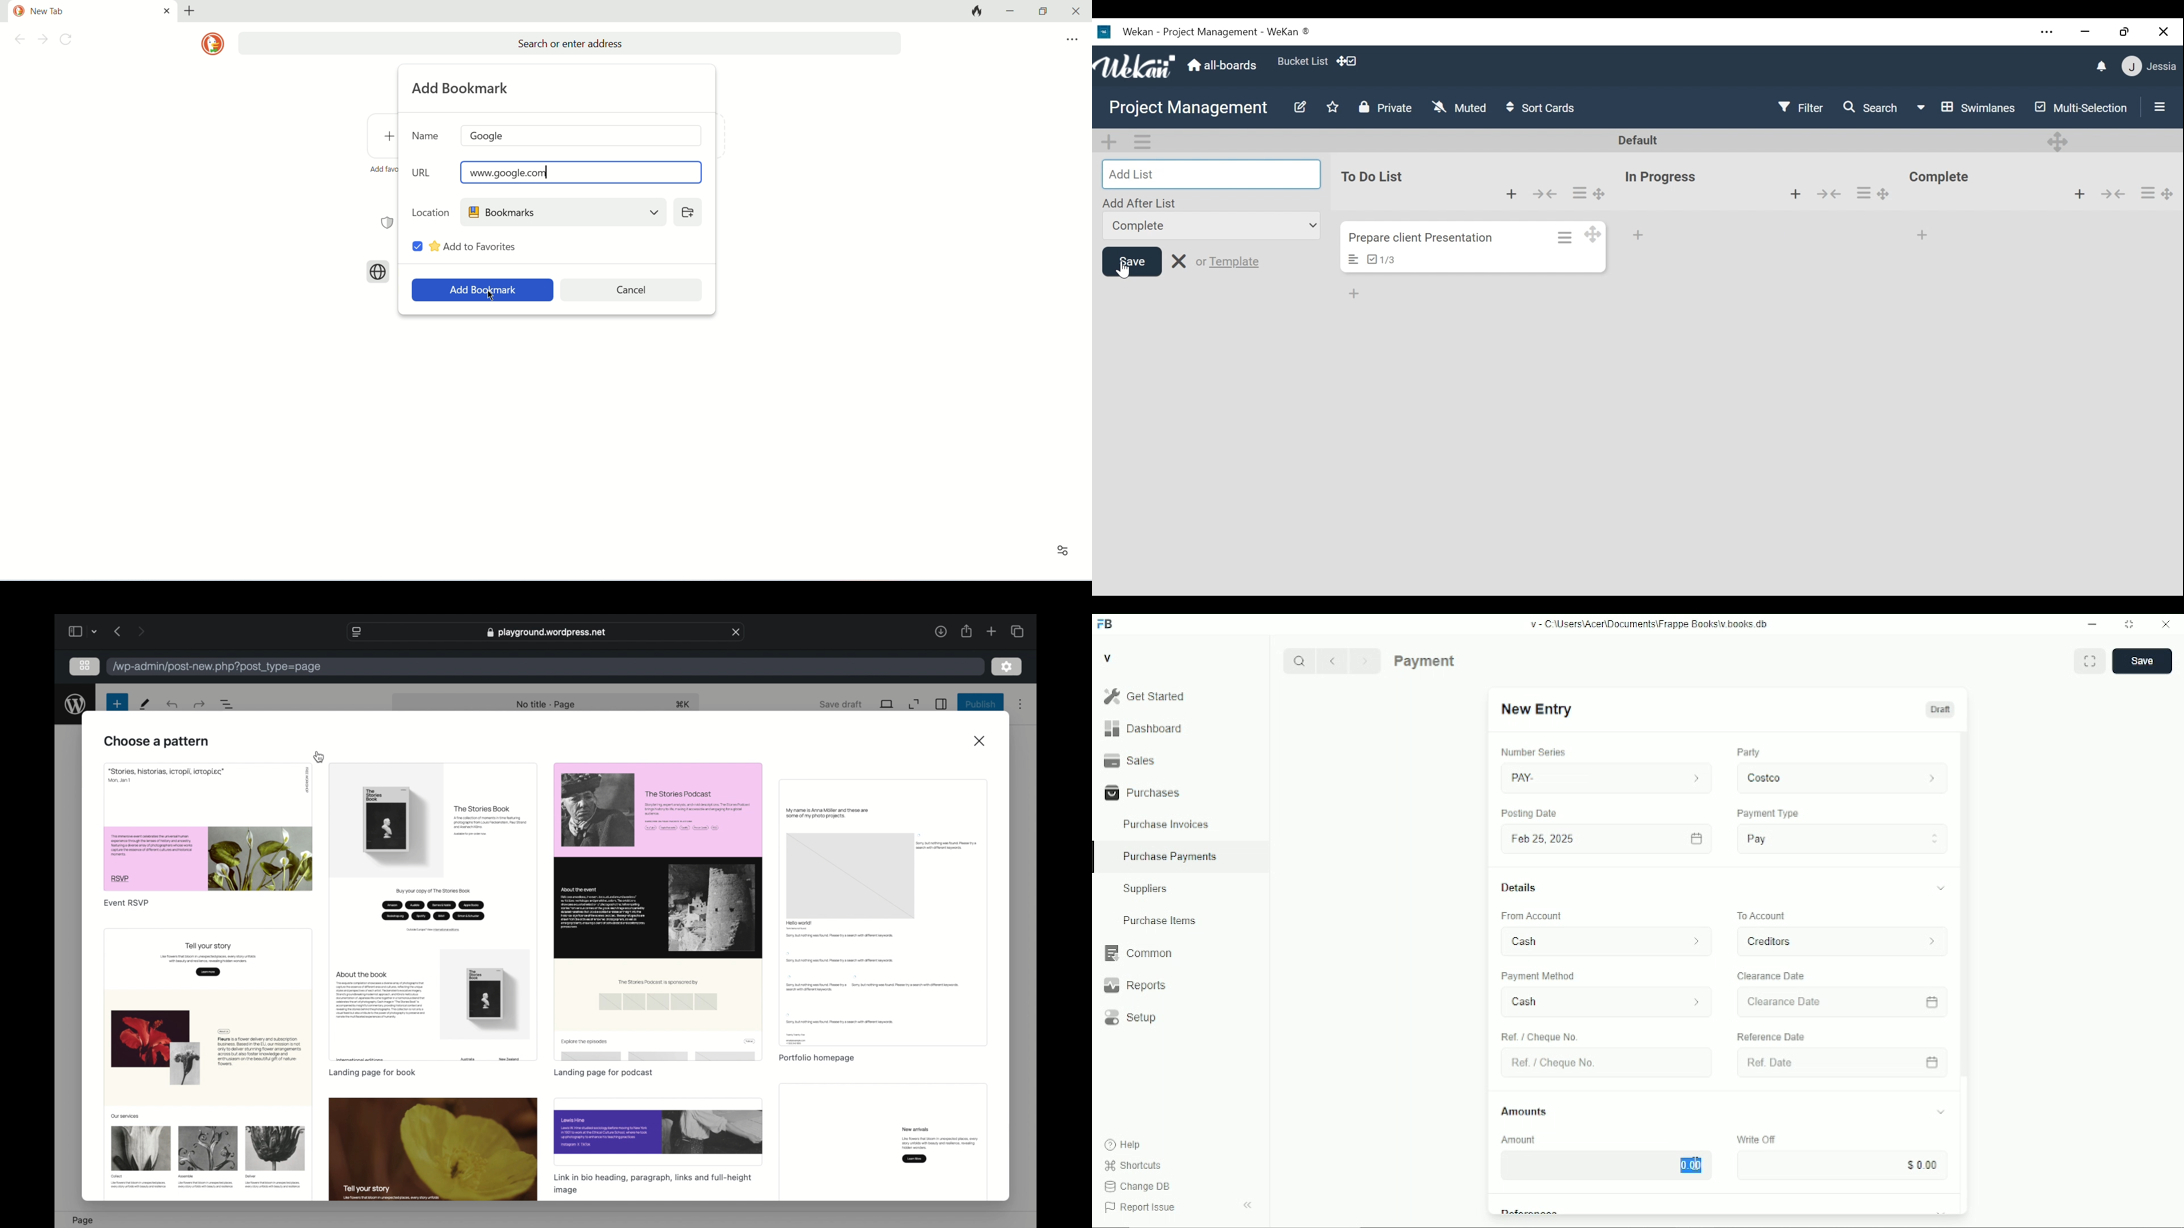  What do you see at coordinates (1934, 1062) in the screenshot?
I see `calender` at bounding box center [1934, 1062].